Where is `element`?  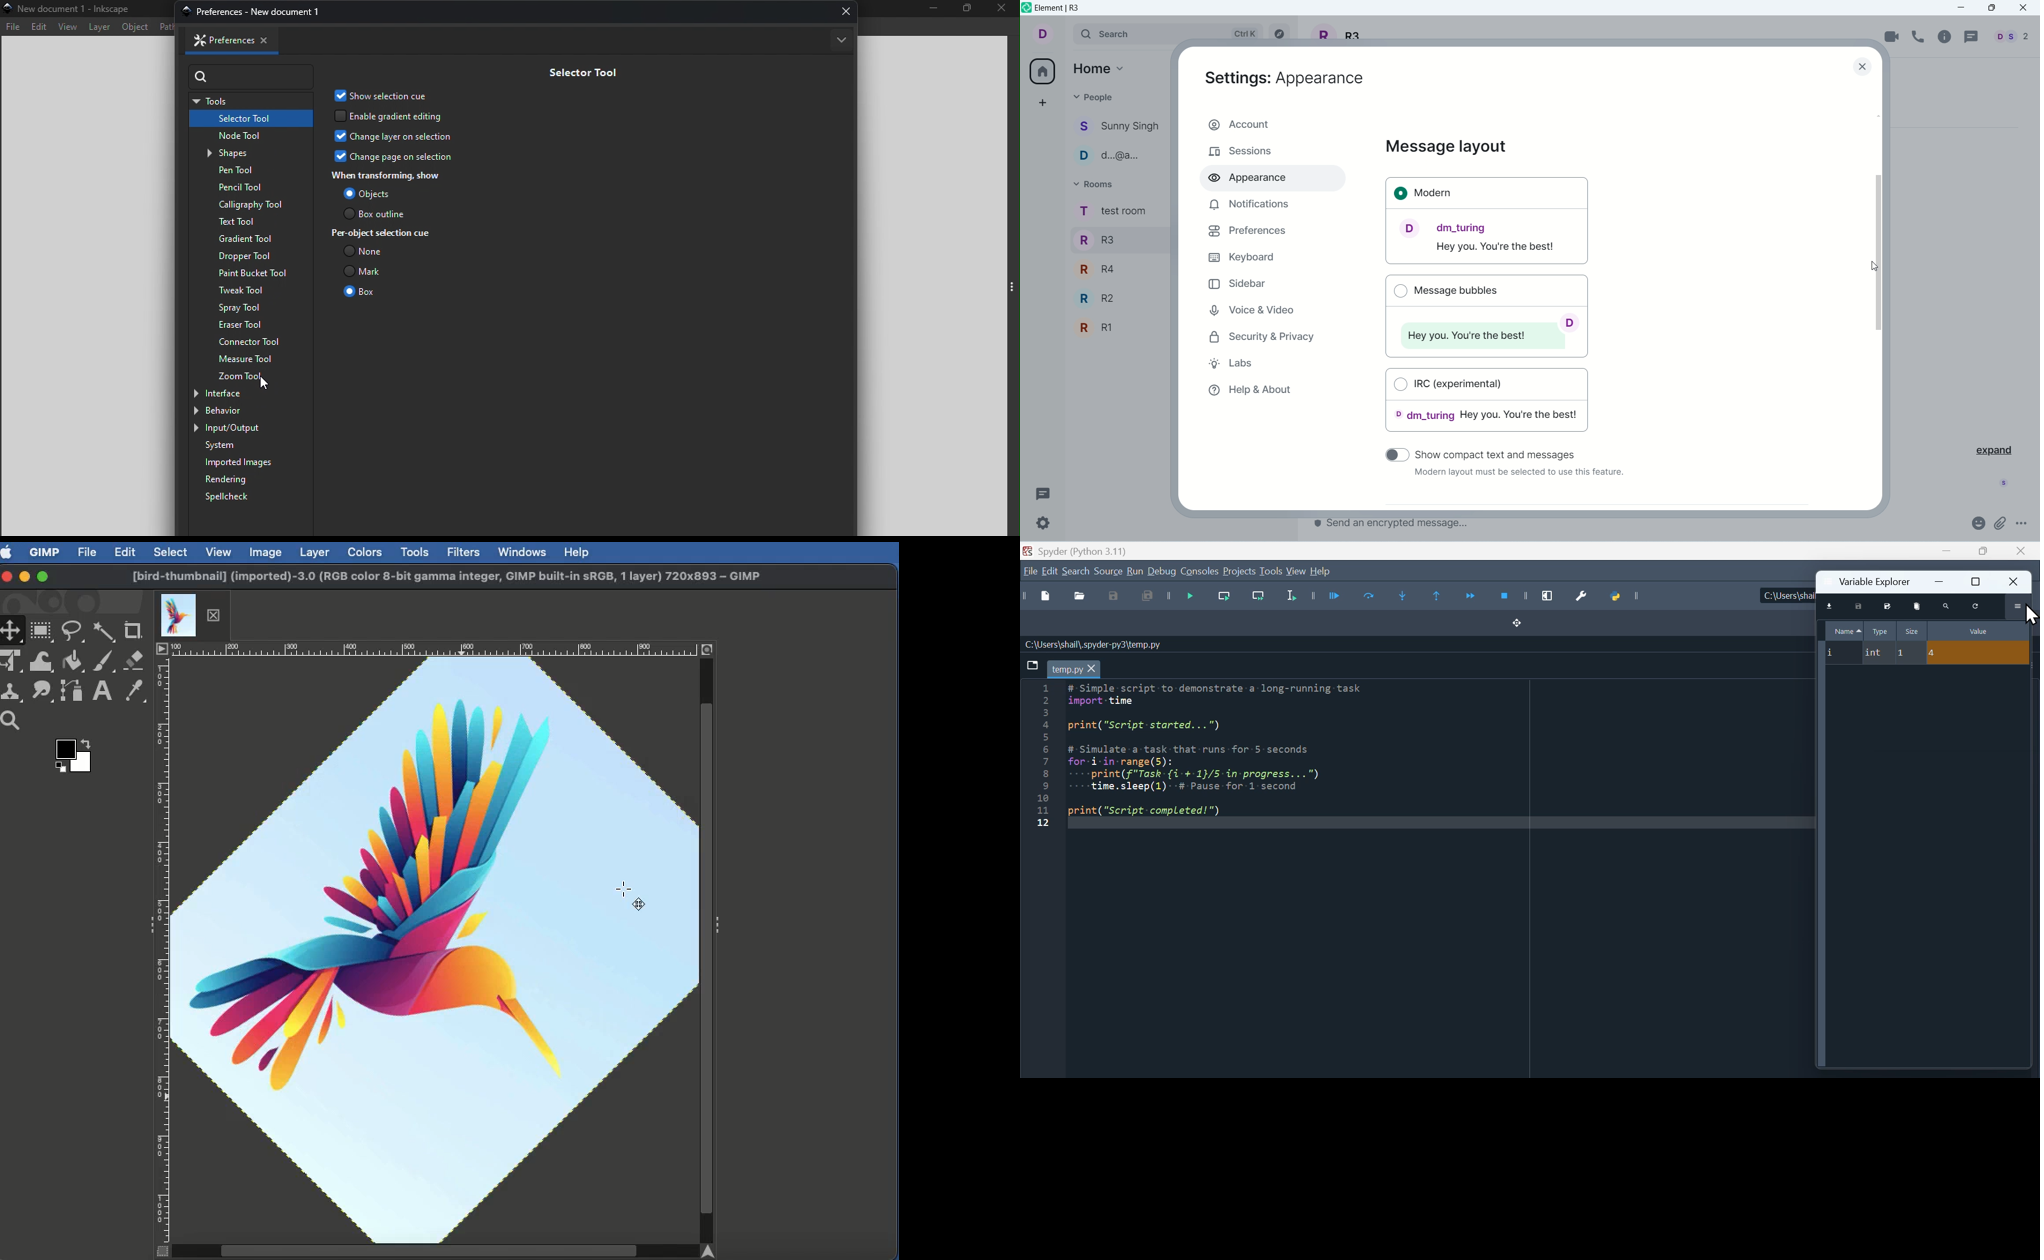 element is located at coordinates (1060, 9).